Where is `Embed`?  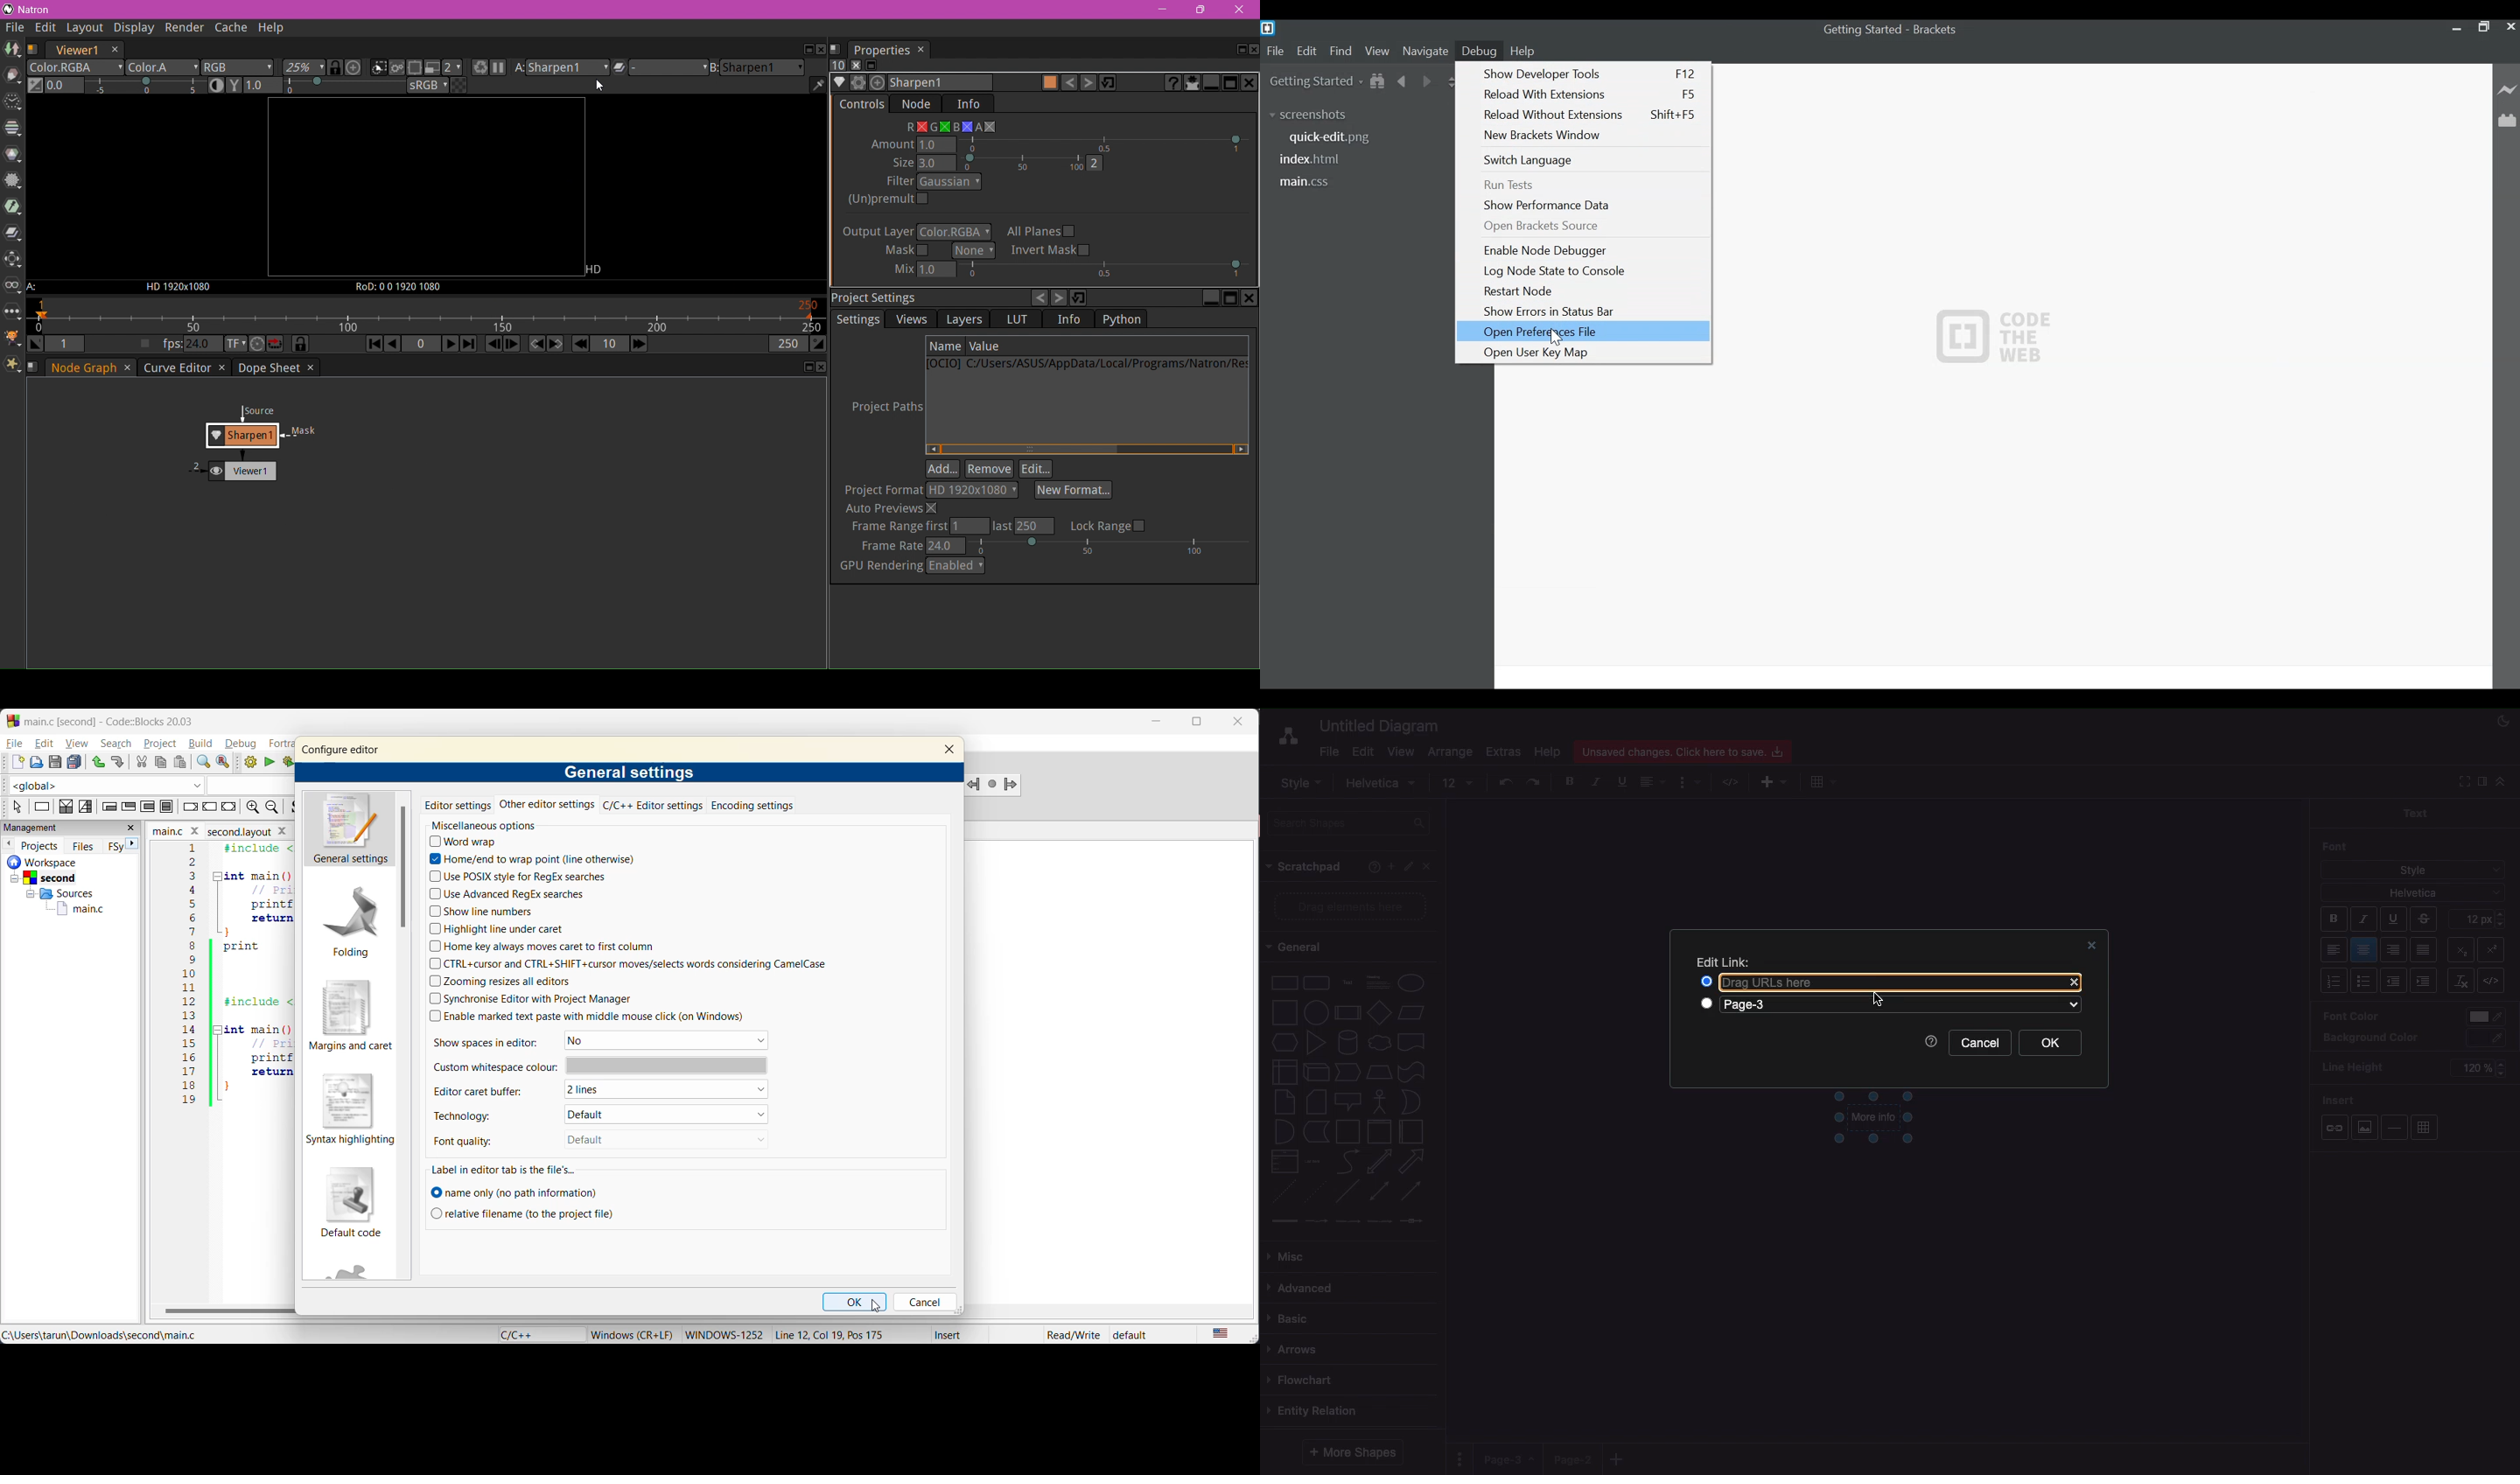
Embed is located at coordinates (2496, 982).